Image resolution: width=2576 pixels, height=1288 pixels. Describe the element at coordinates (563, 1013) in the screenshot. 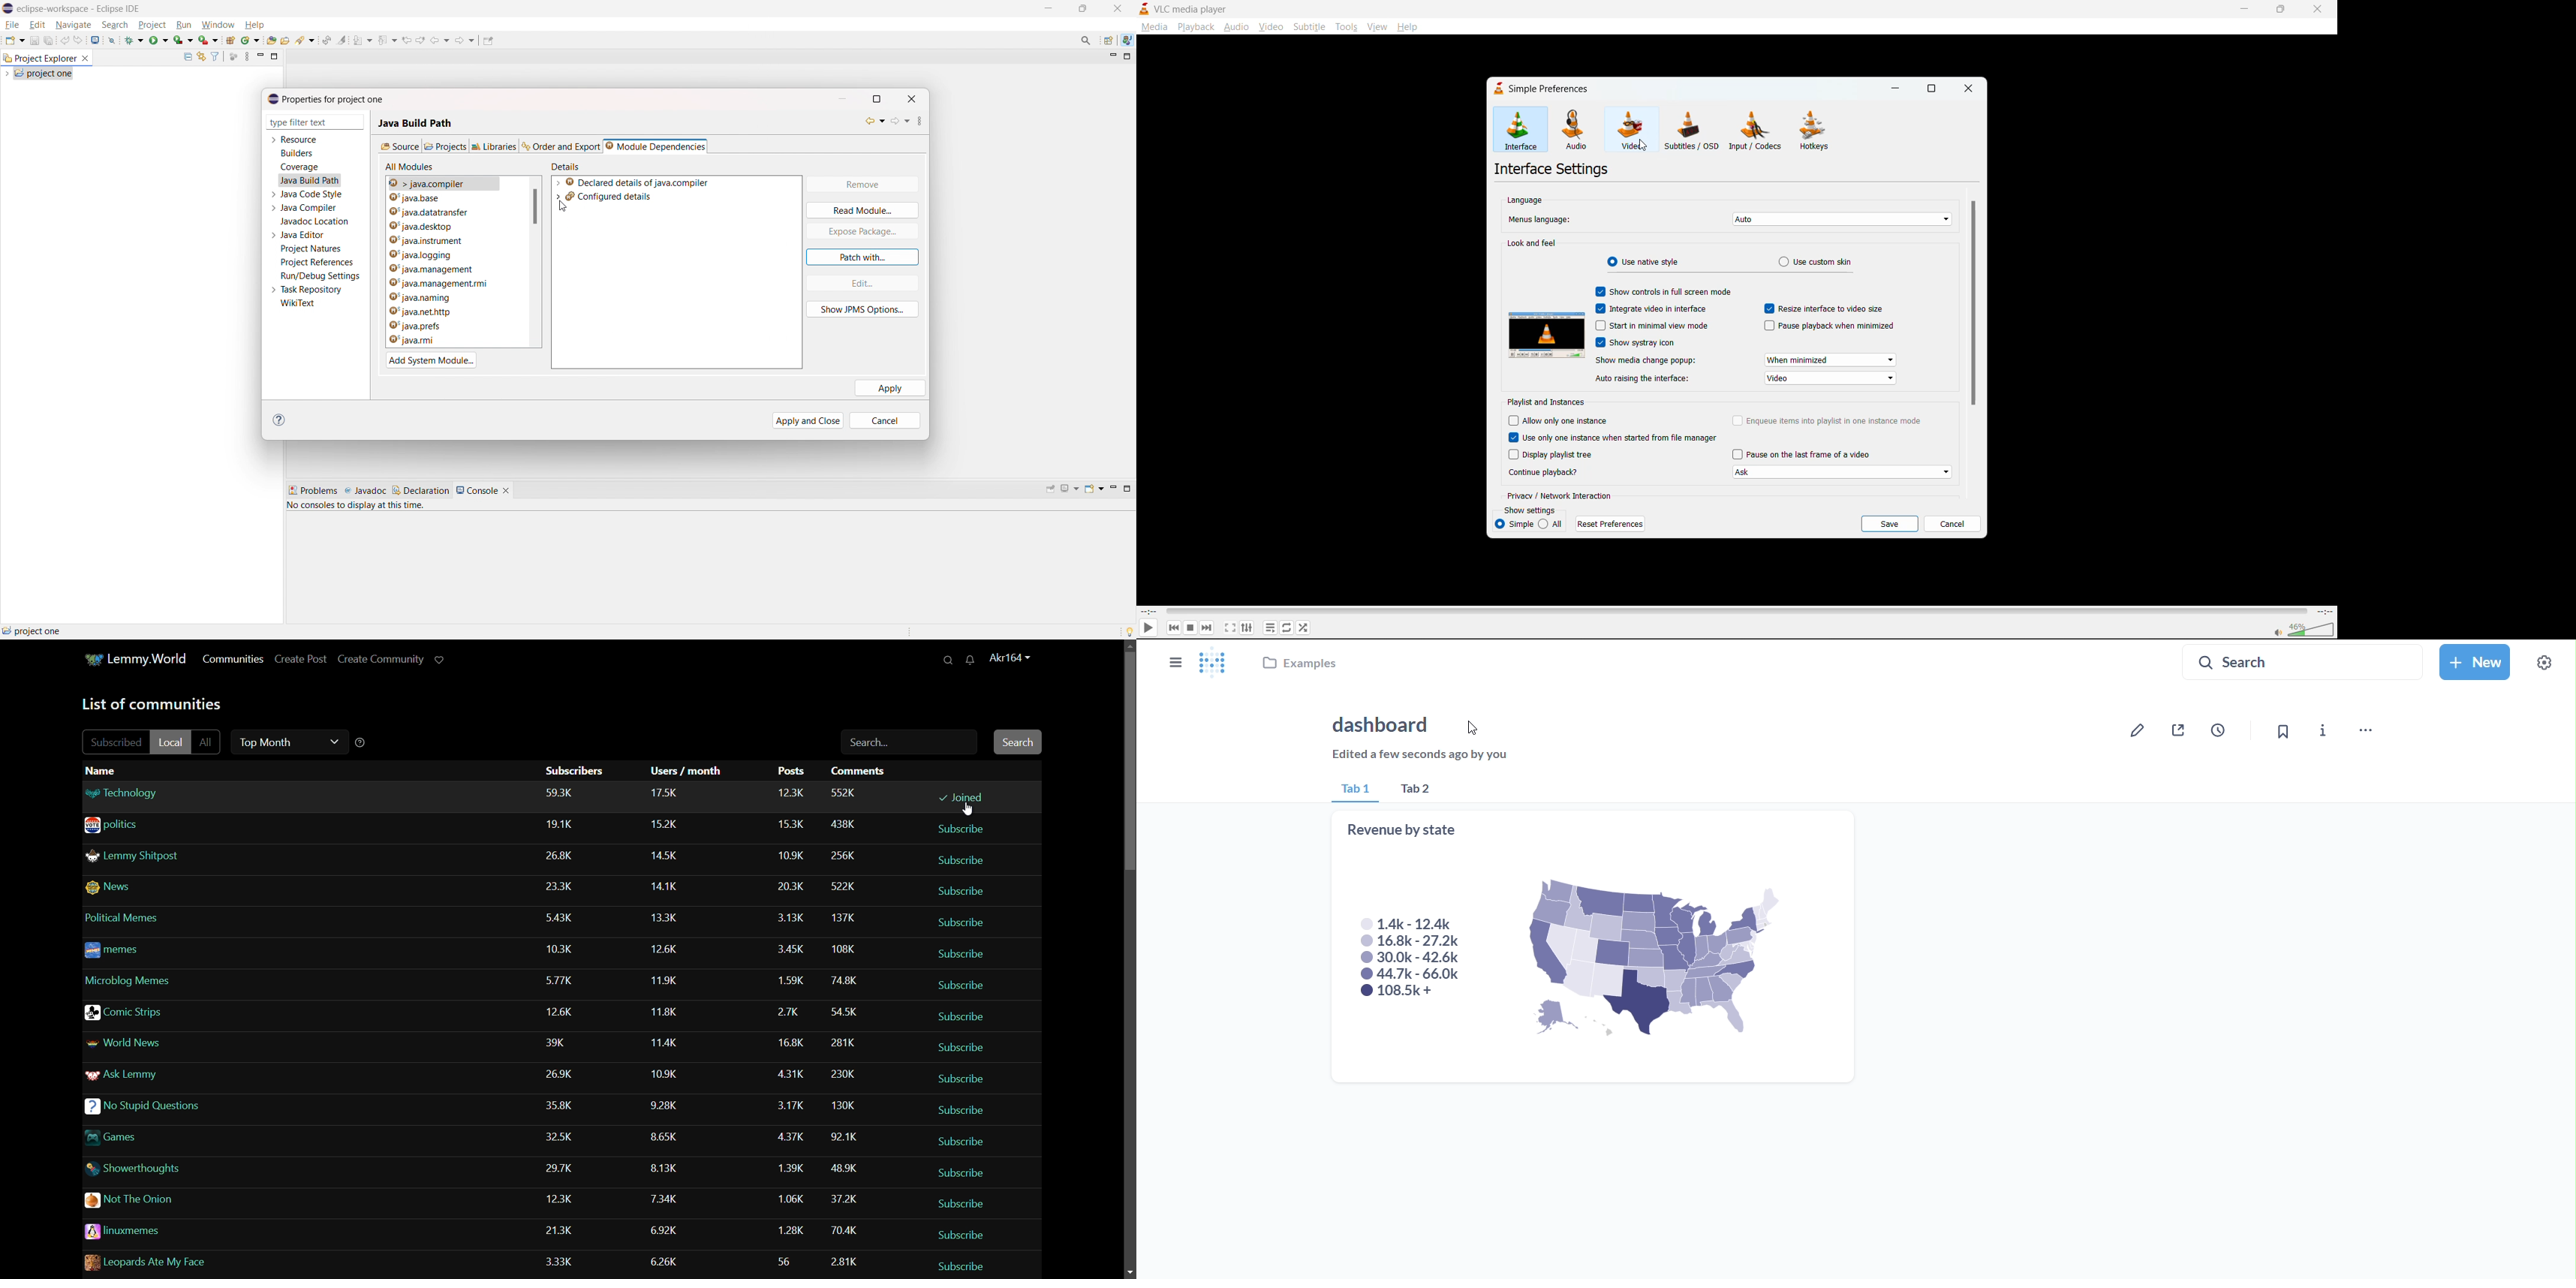

I see `subscribers` at that location.